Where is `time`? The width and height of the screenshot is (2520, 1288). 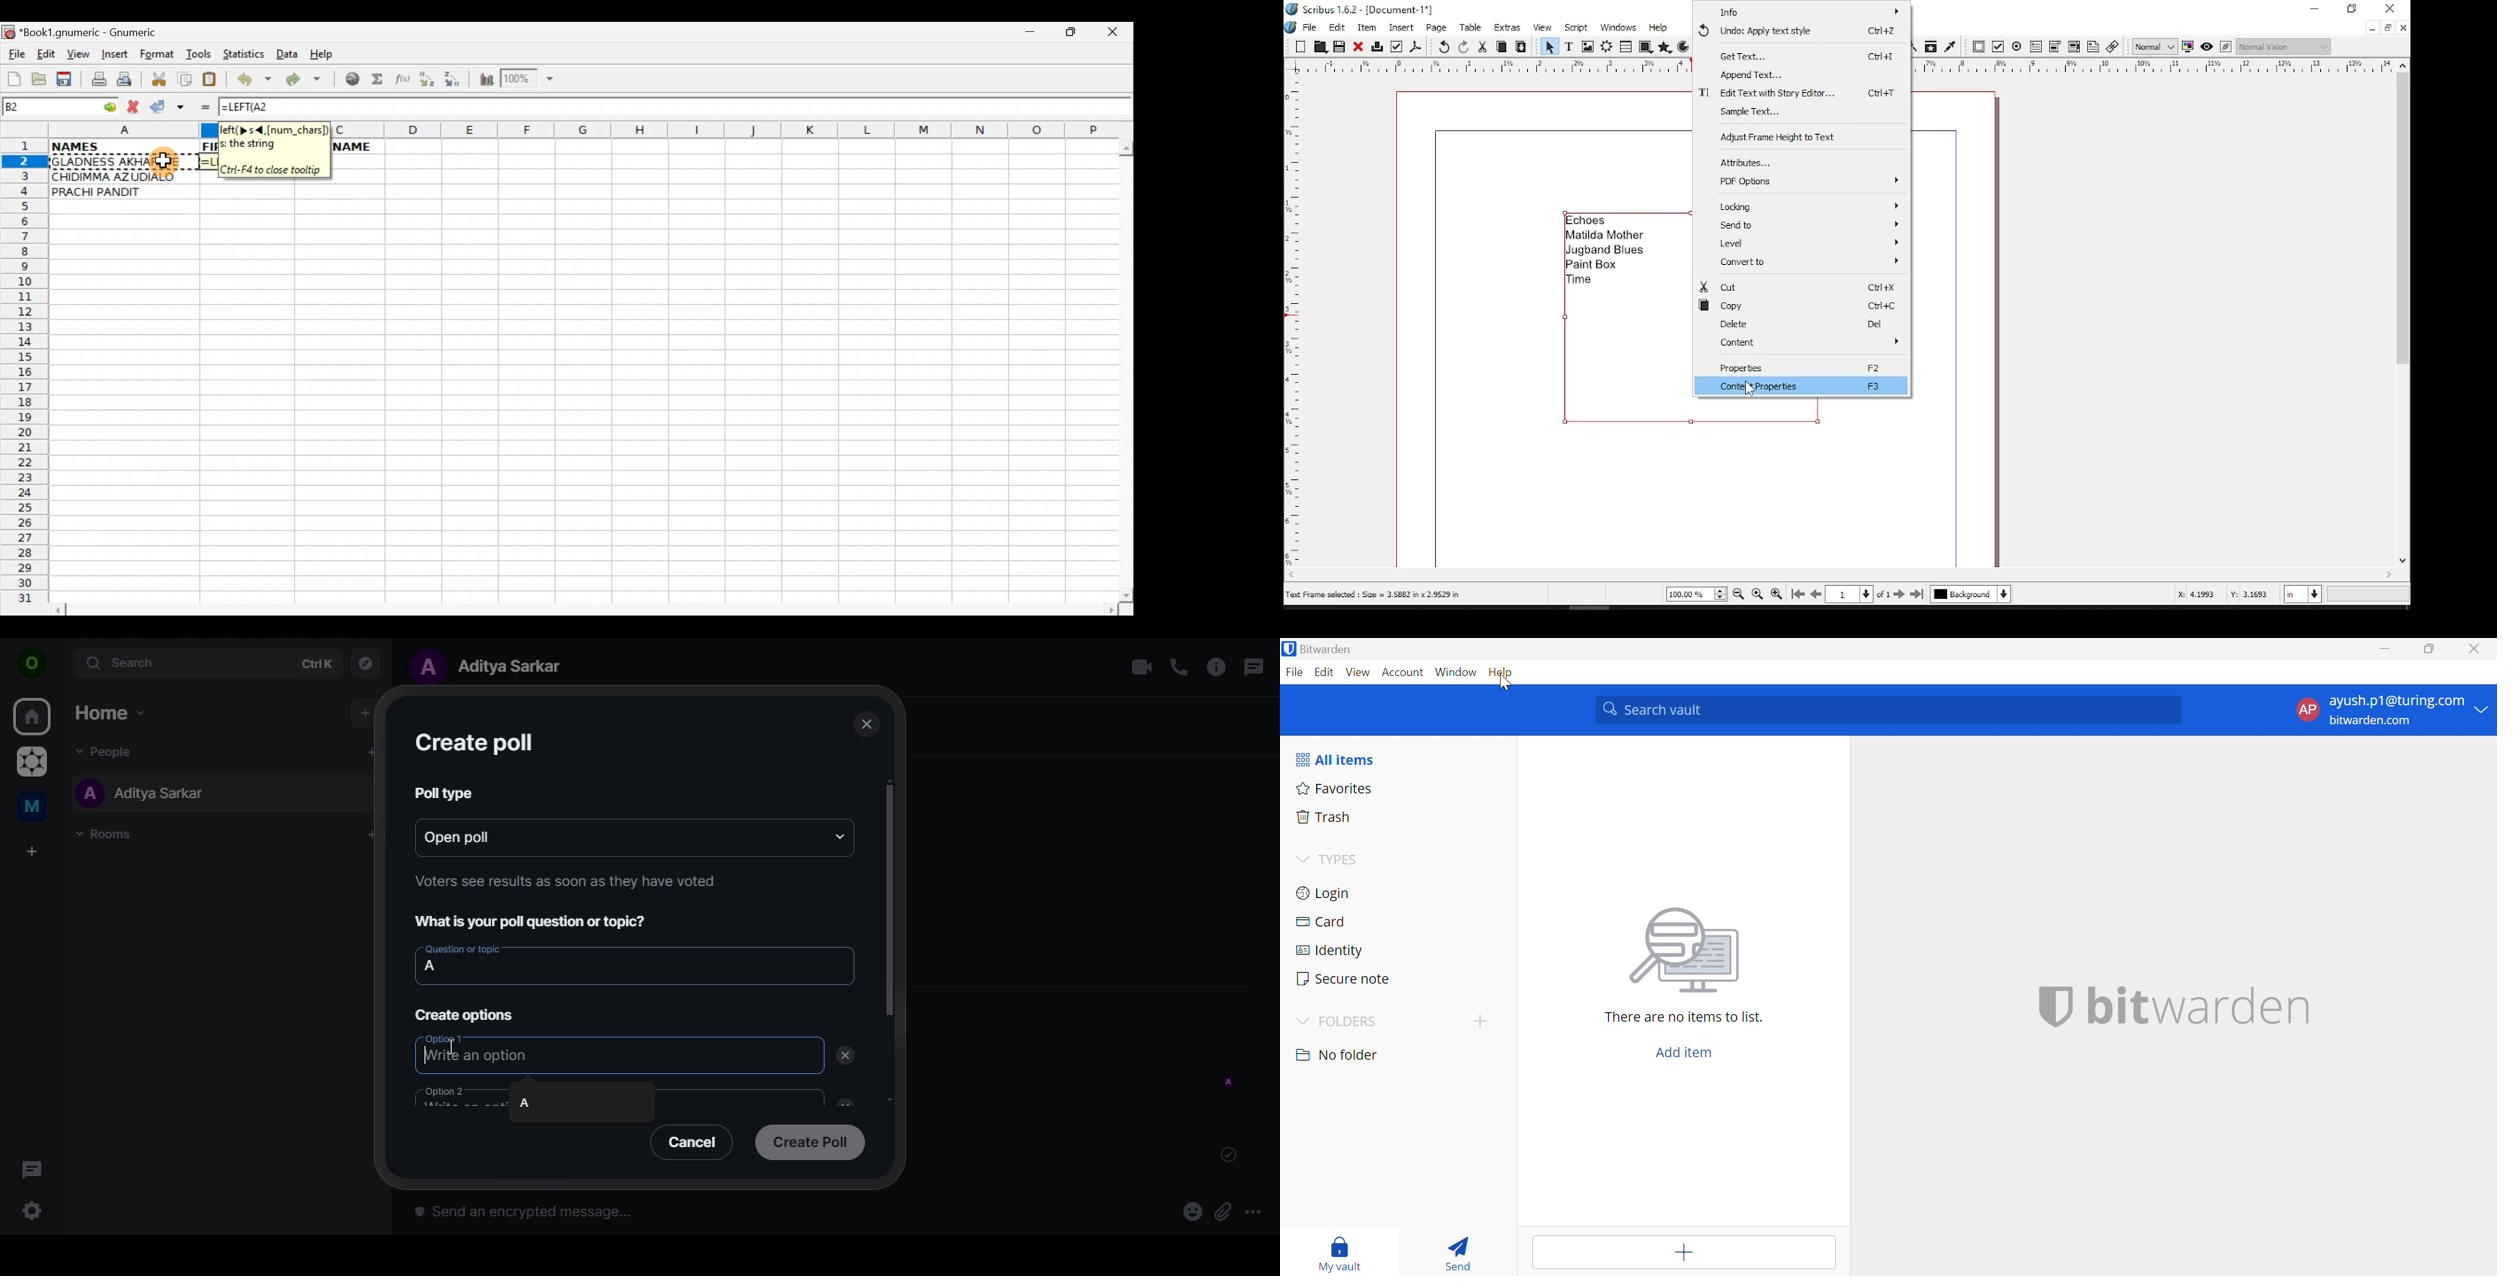
time is located at coordinates (1584, 280).